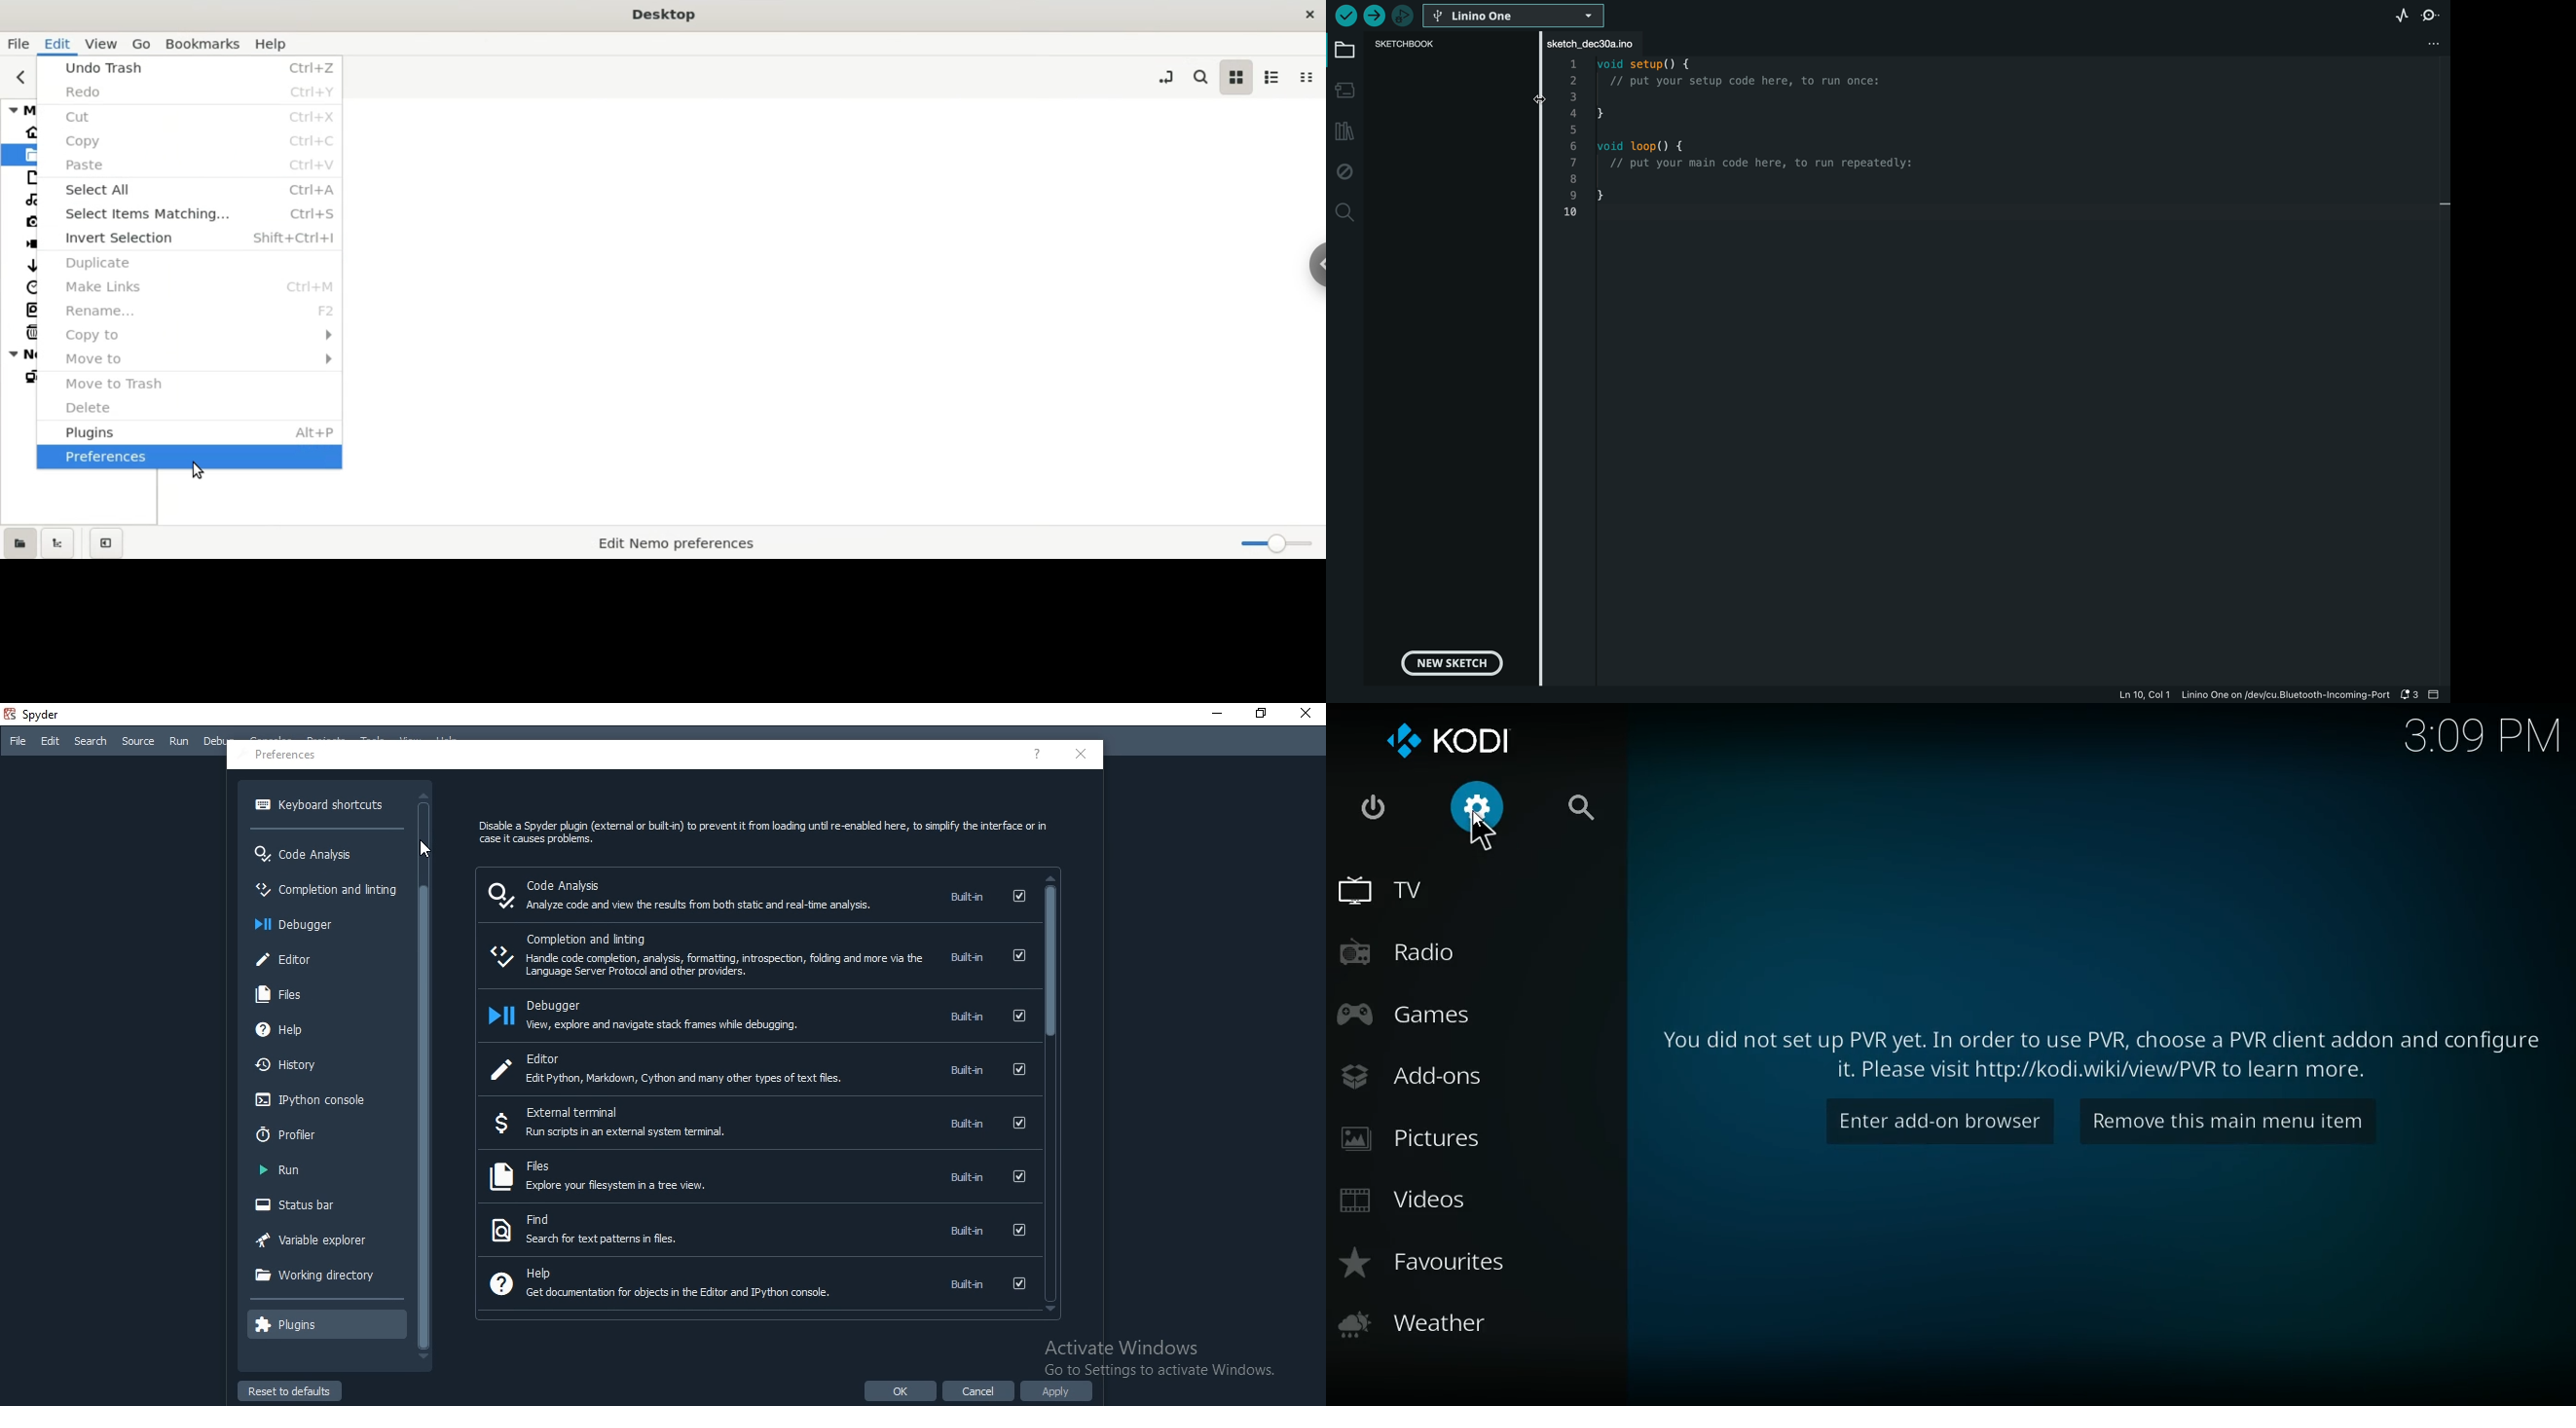 The width and height of the screenshot is (2576, 1428). I want to click on debugger, so click(756, 1018).